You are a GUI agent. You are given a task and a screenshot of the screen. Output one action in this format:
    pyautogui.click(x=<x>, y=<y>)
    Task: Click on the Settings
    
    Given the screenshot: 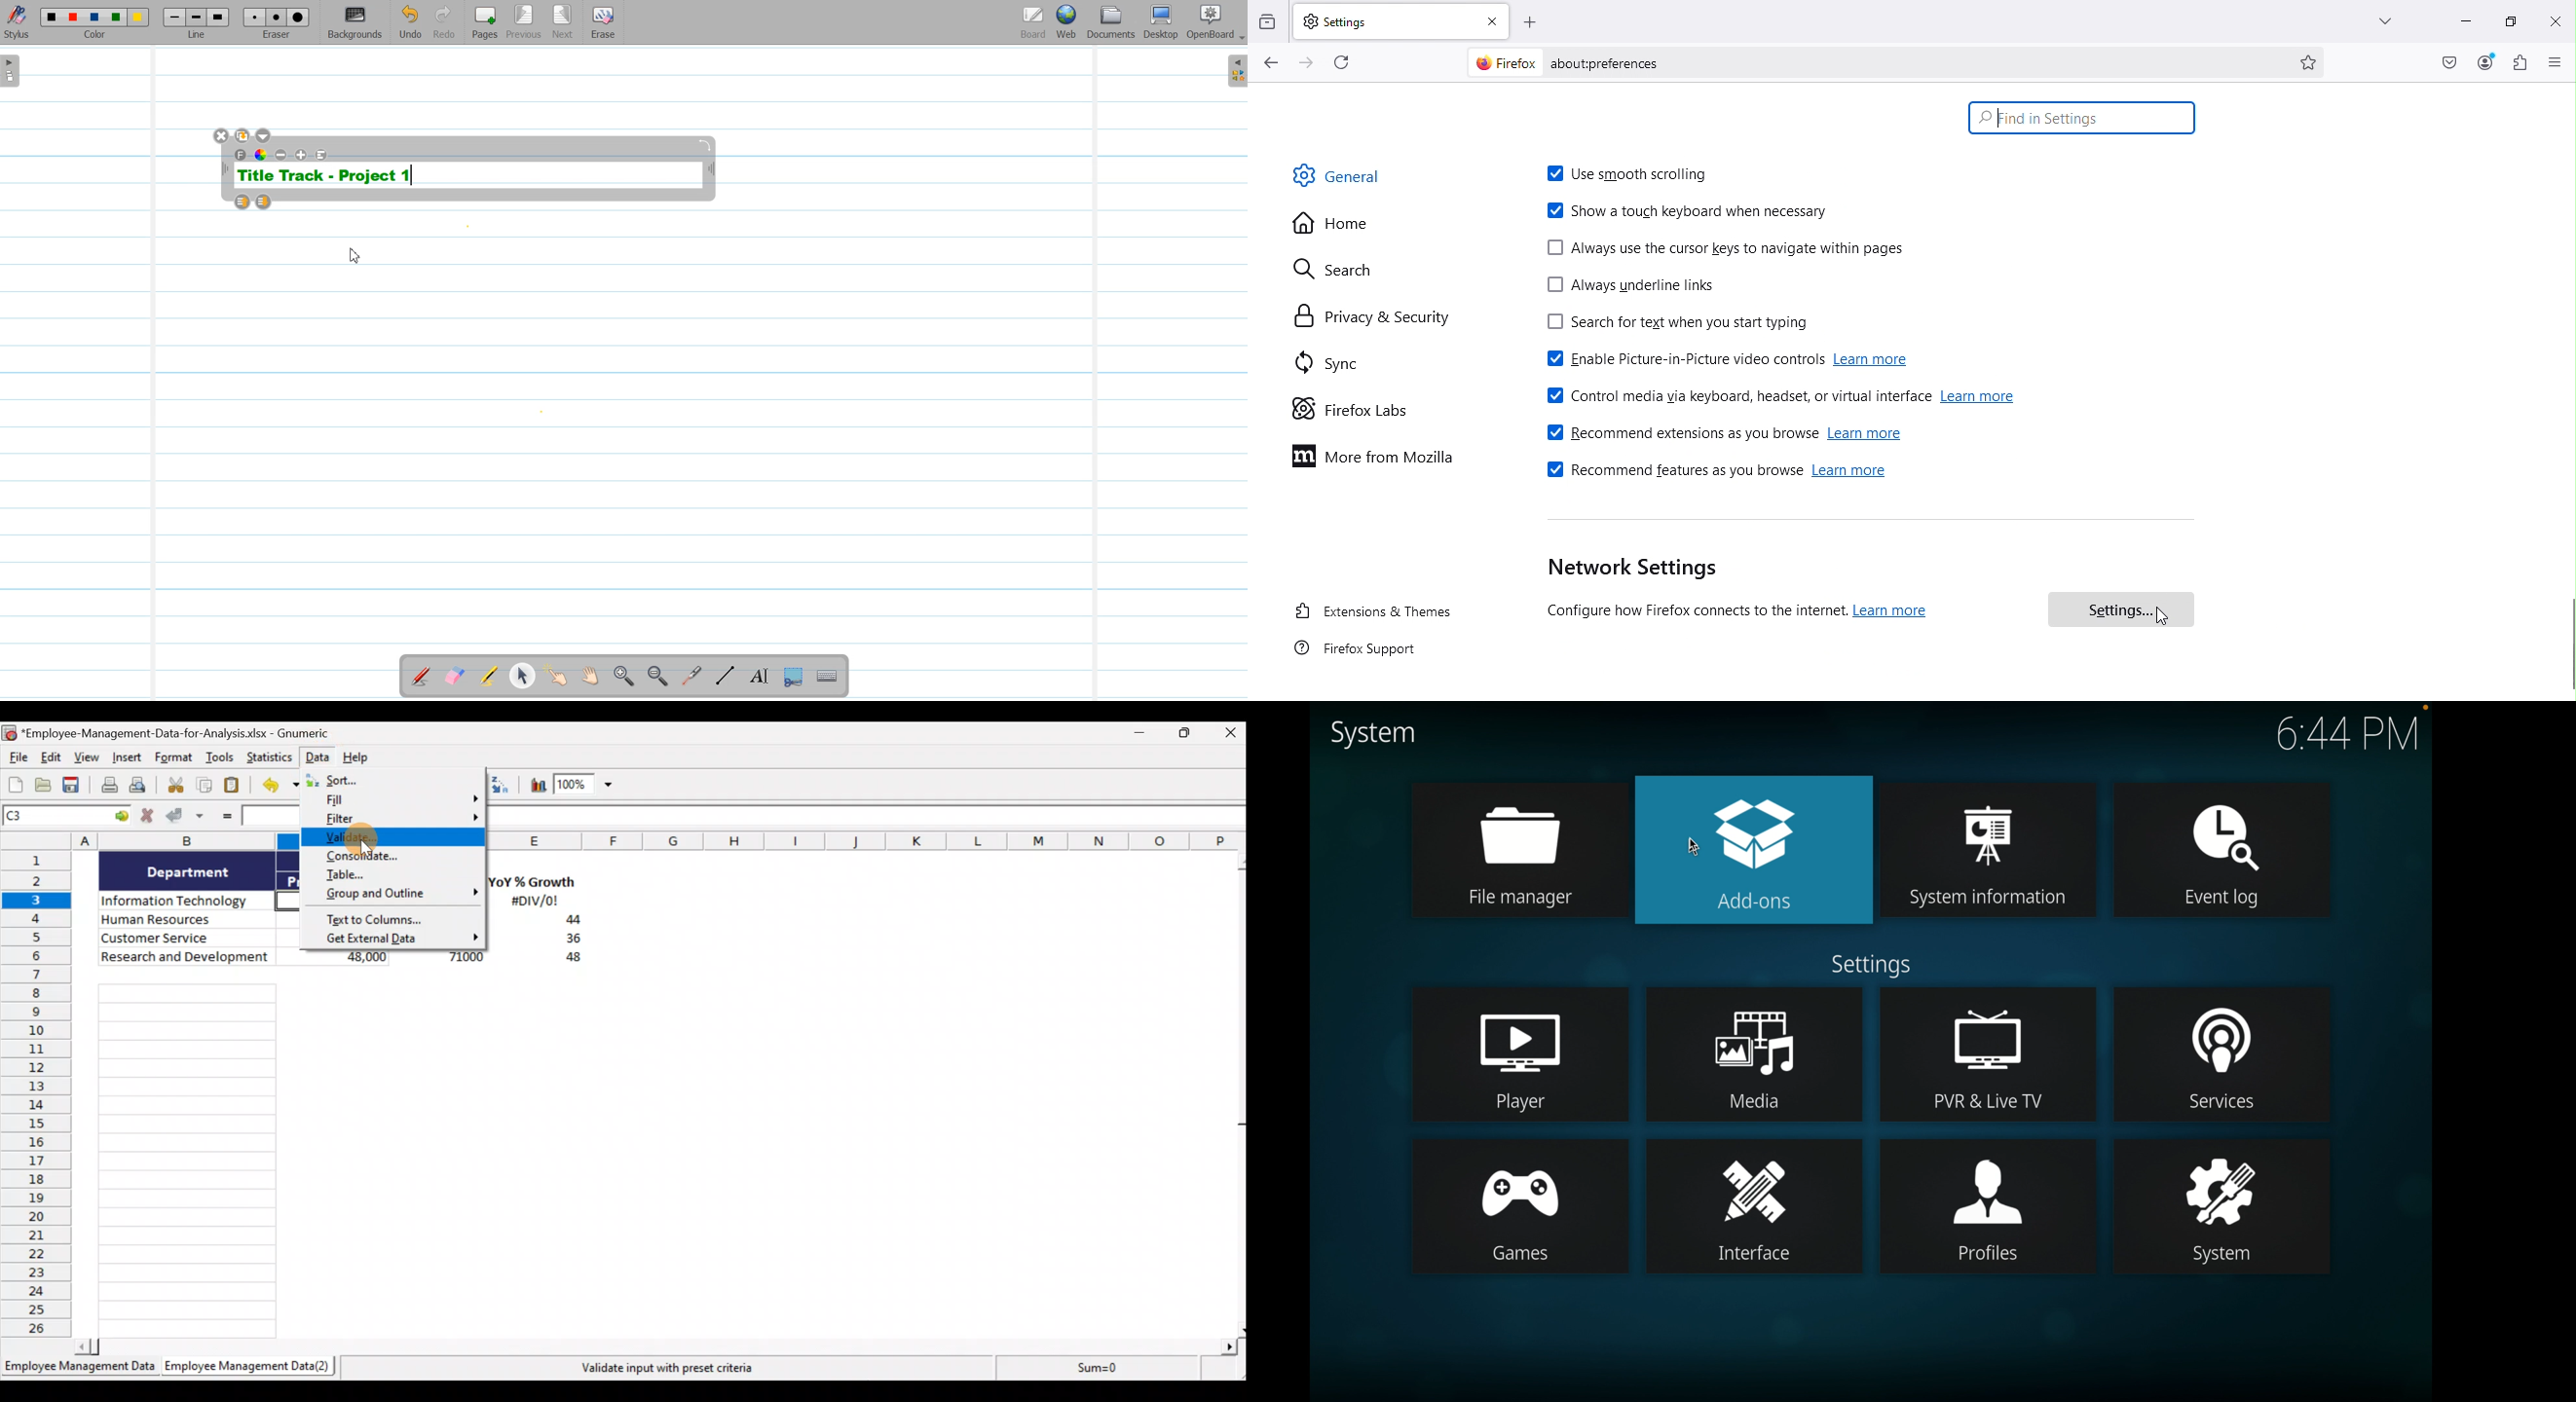 What is the action you would take?
    pyautogui.click(x=1386, y=20)
    